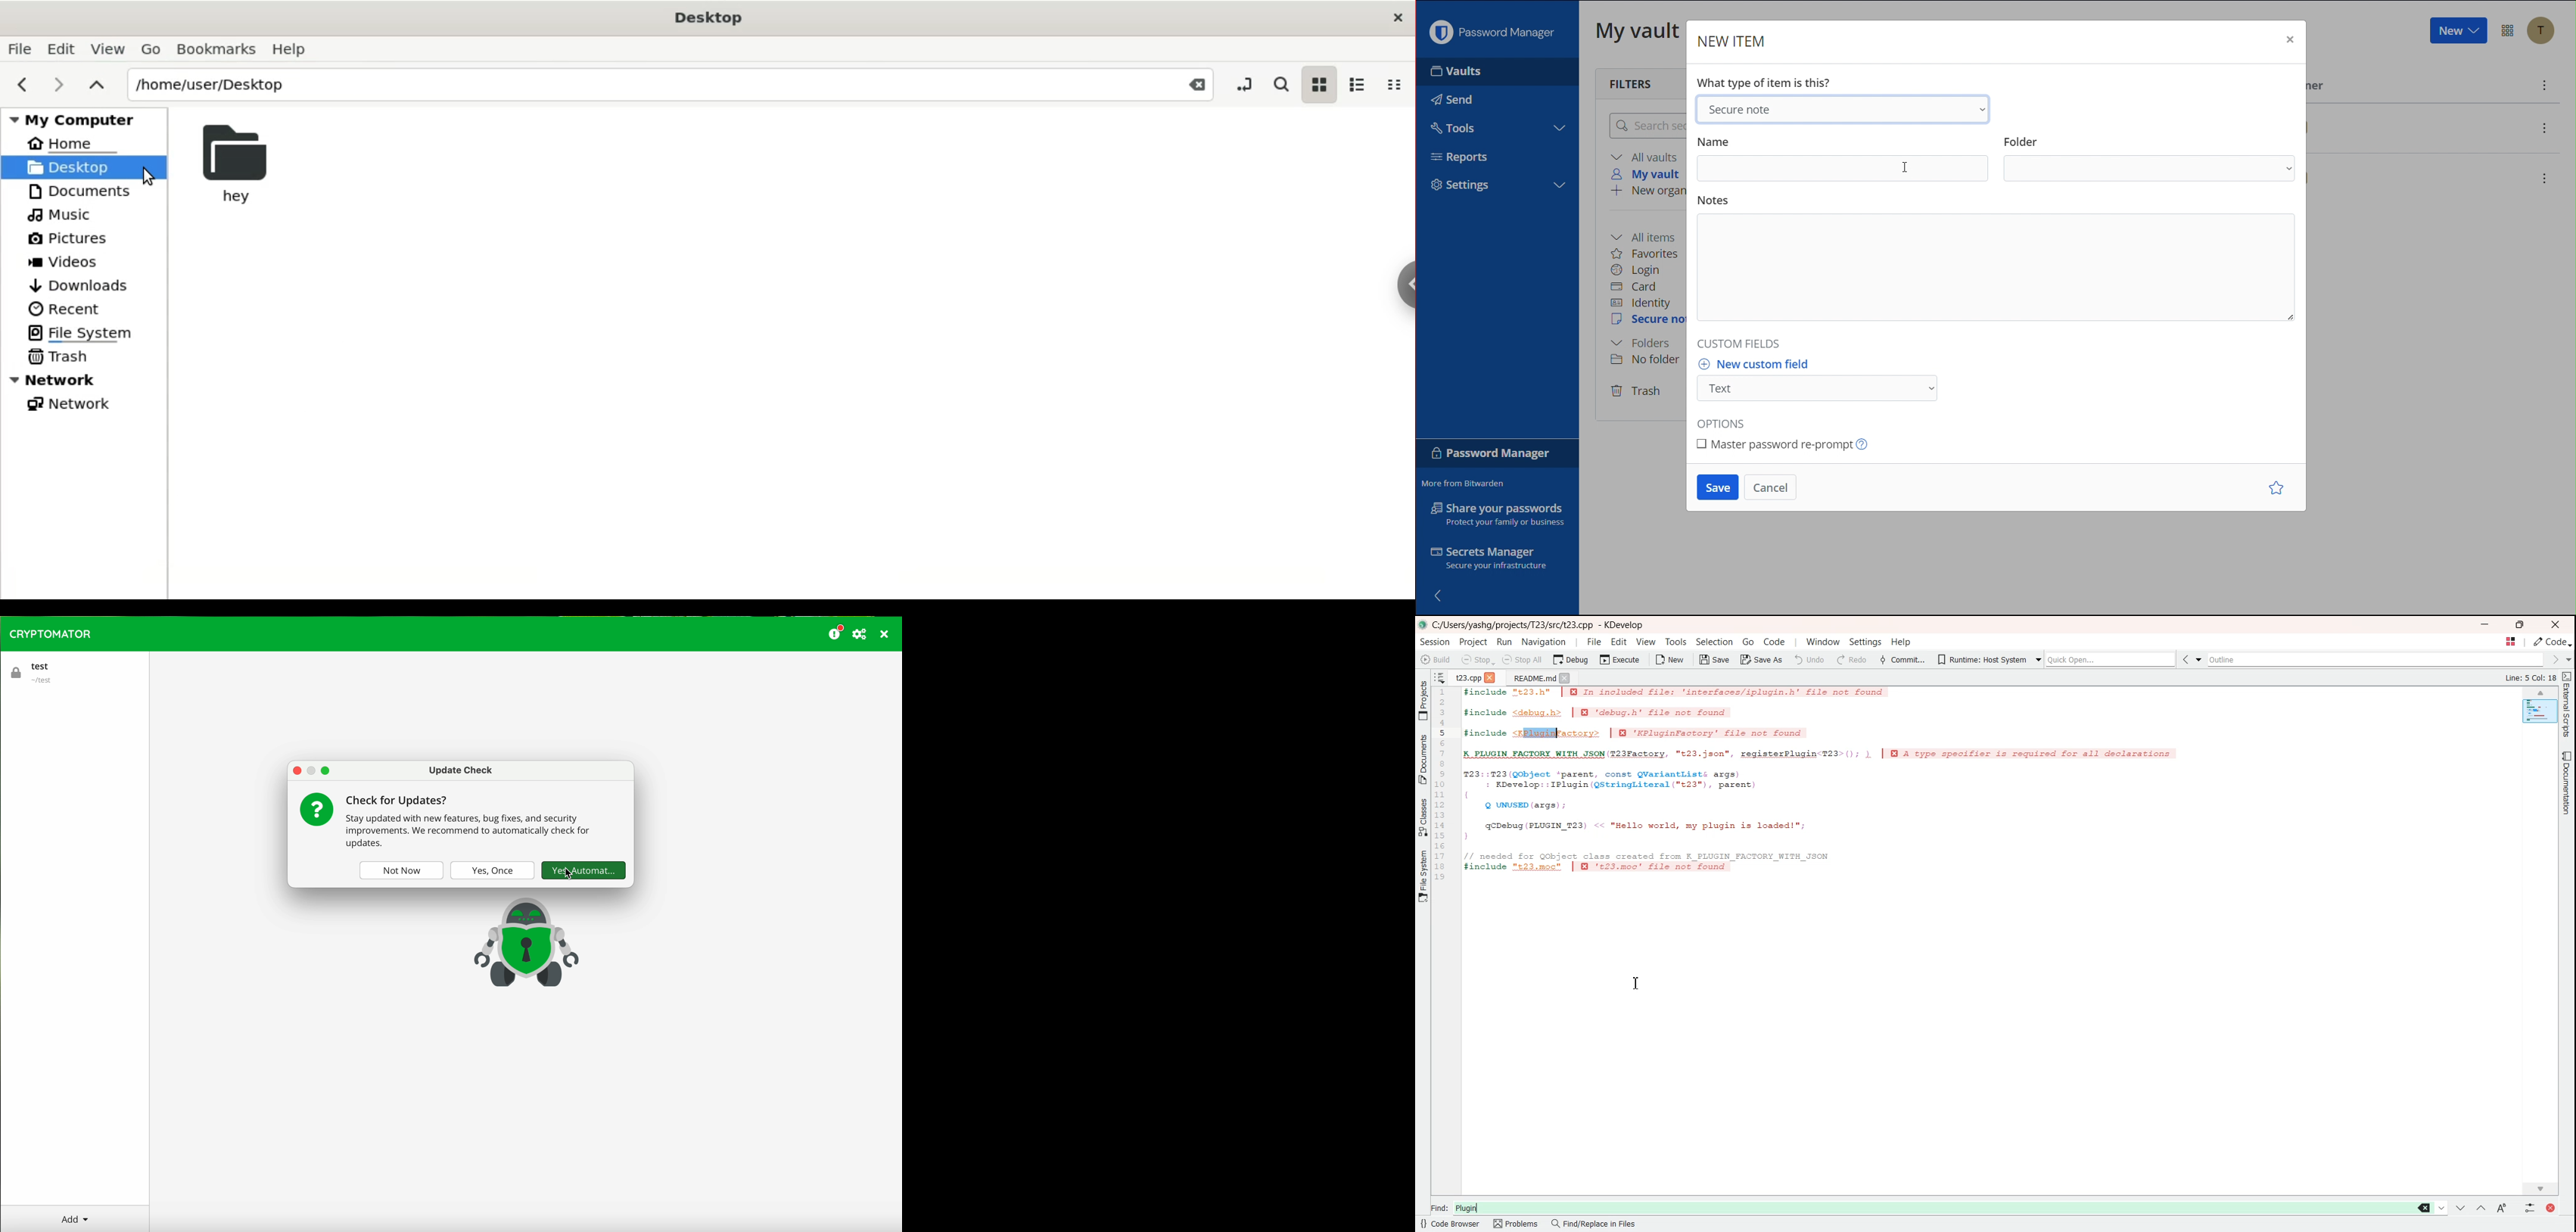 This screenshot has width=2576, height=1232. Describe the element at coordinates (60, 48) in the screenshot. I see `Edit` at that location.